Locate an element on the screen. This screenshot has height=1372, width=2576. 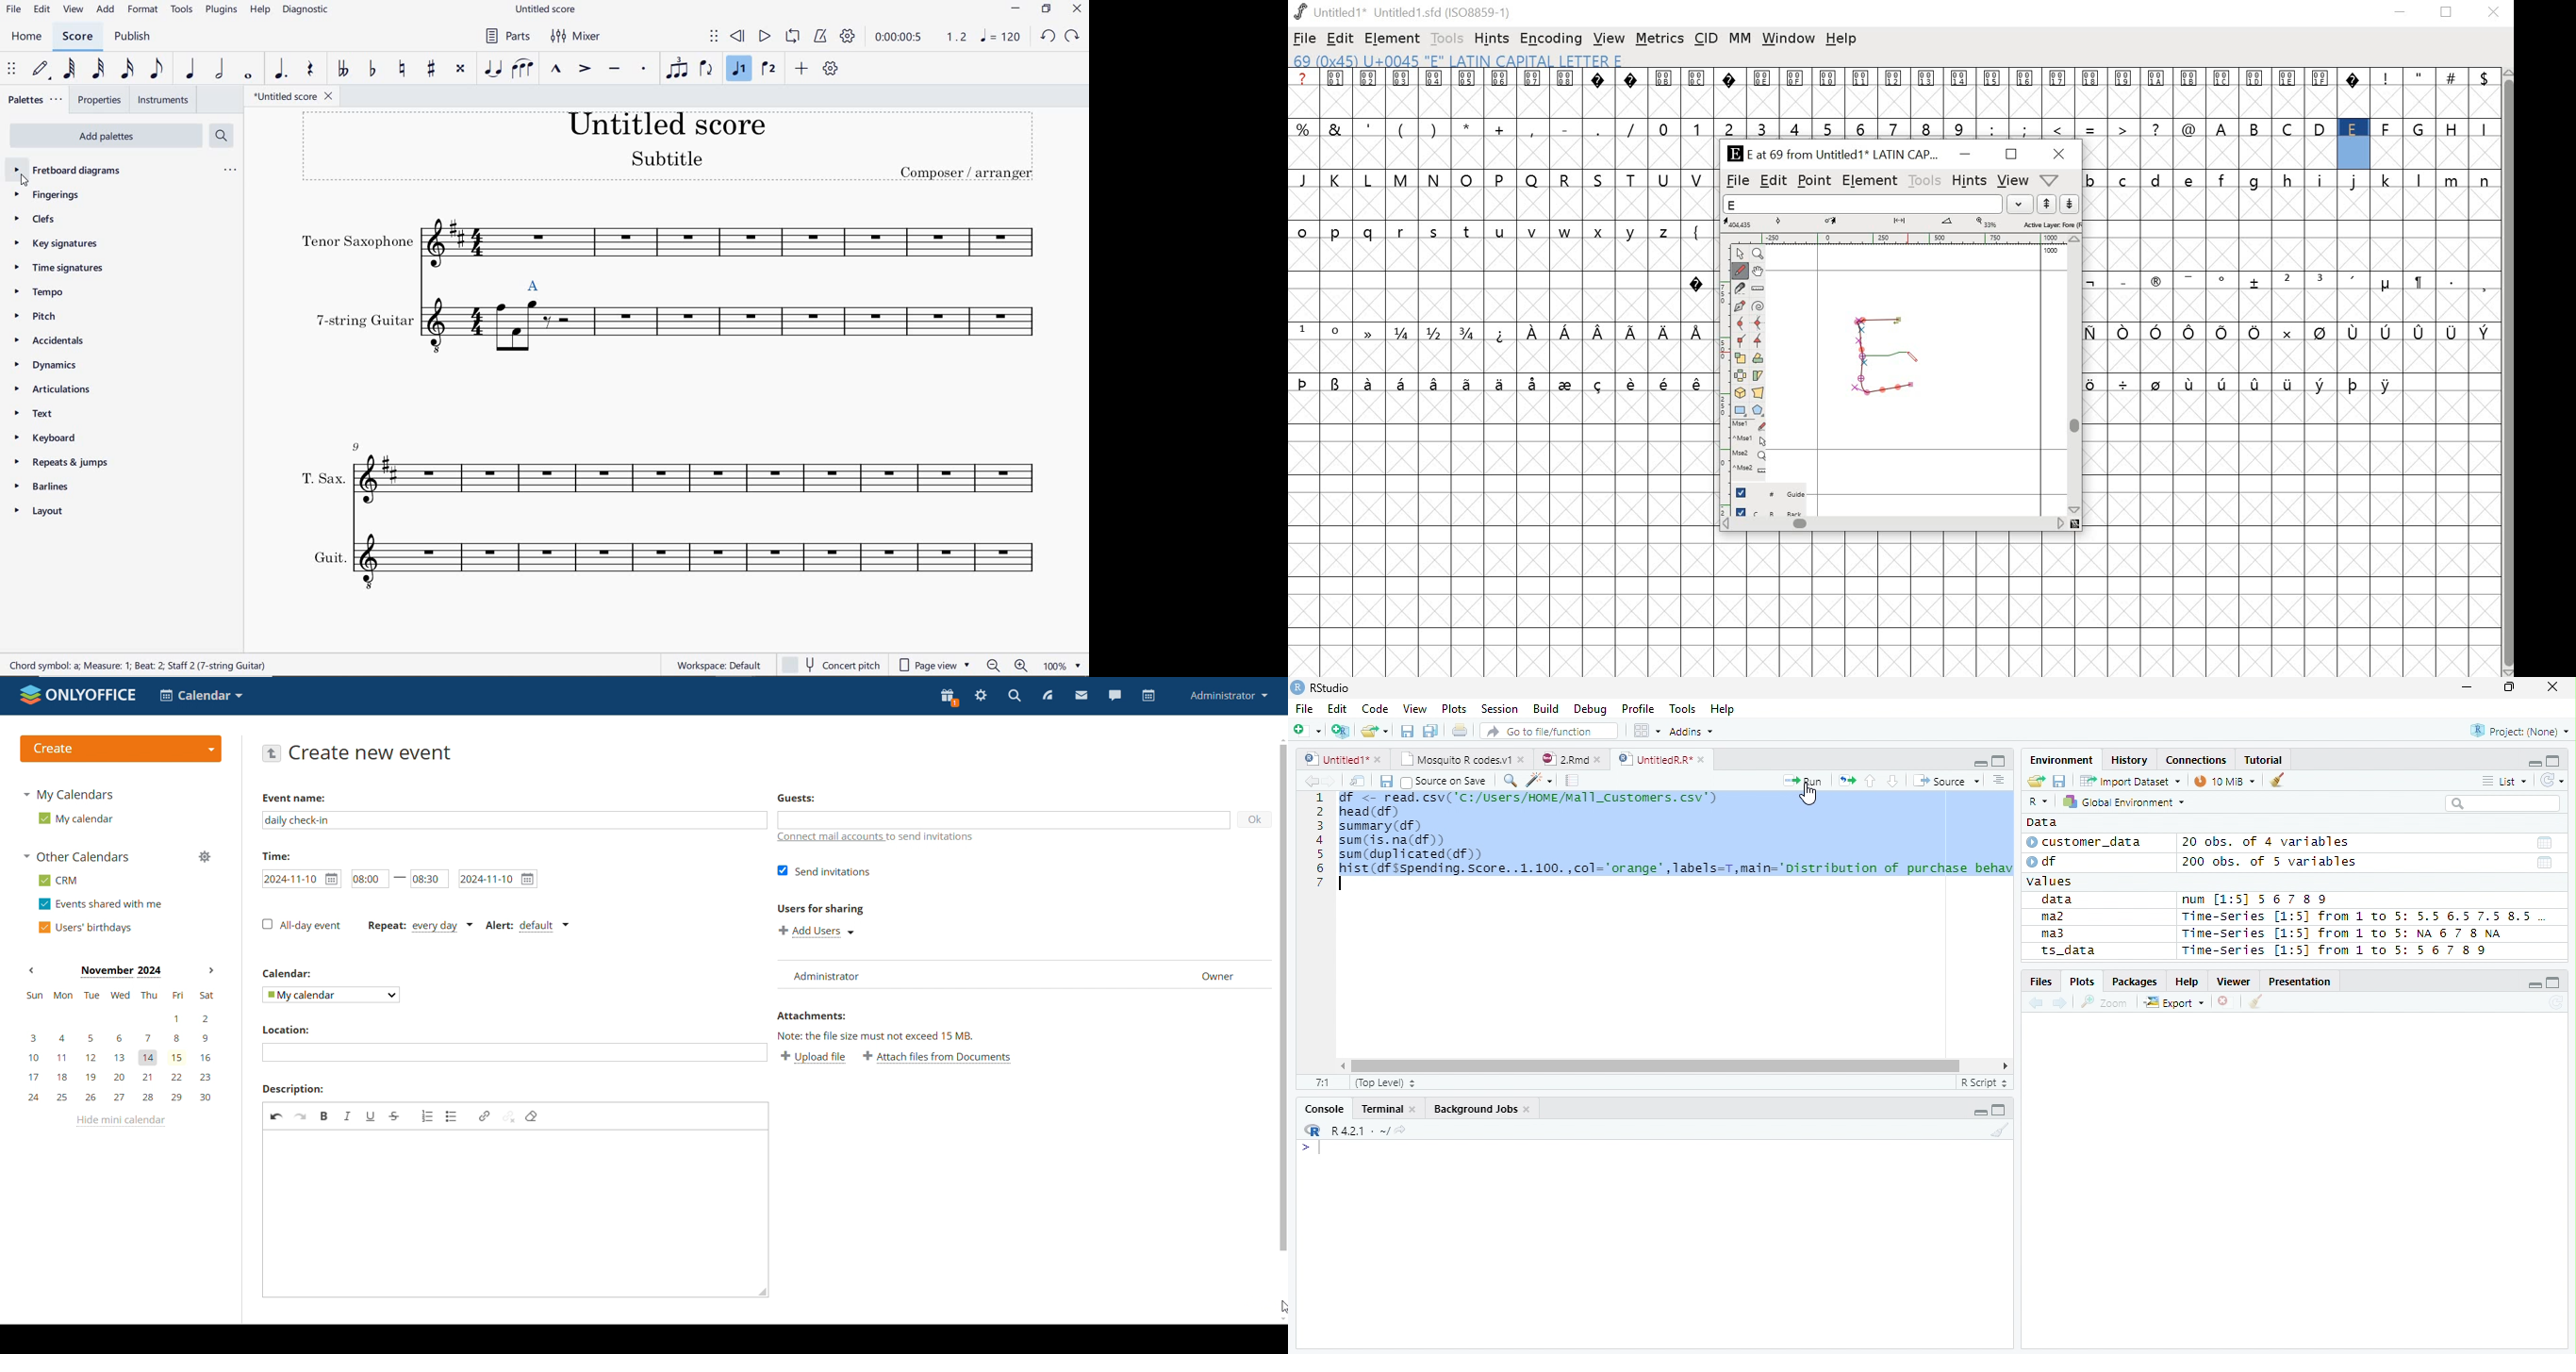
Maximize is located at coordinates (2554, 761).